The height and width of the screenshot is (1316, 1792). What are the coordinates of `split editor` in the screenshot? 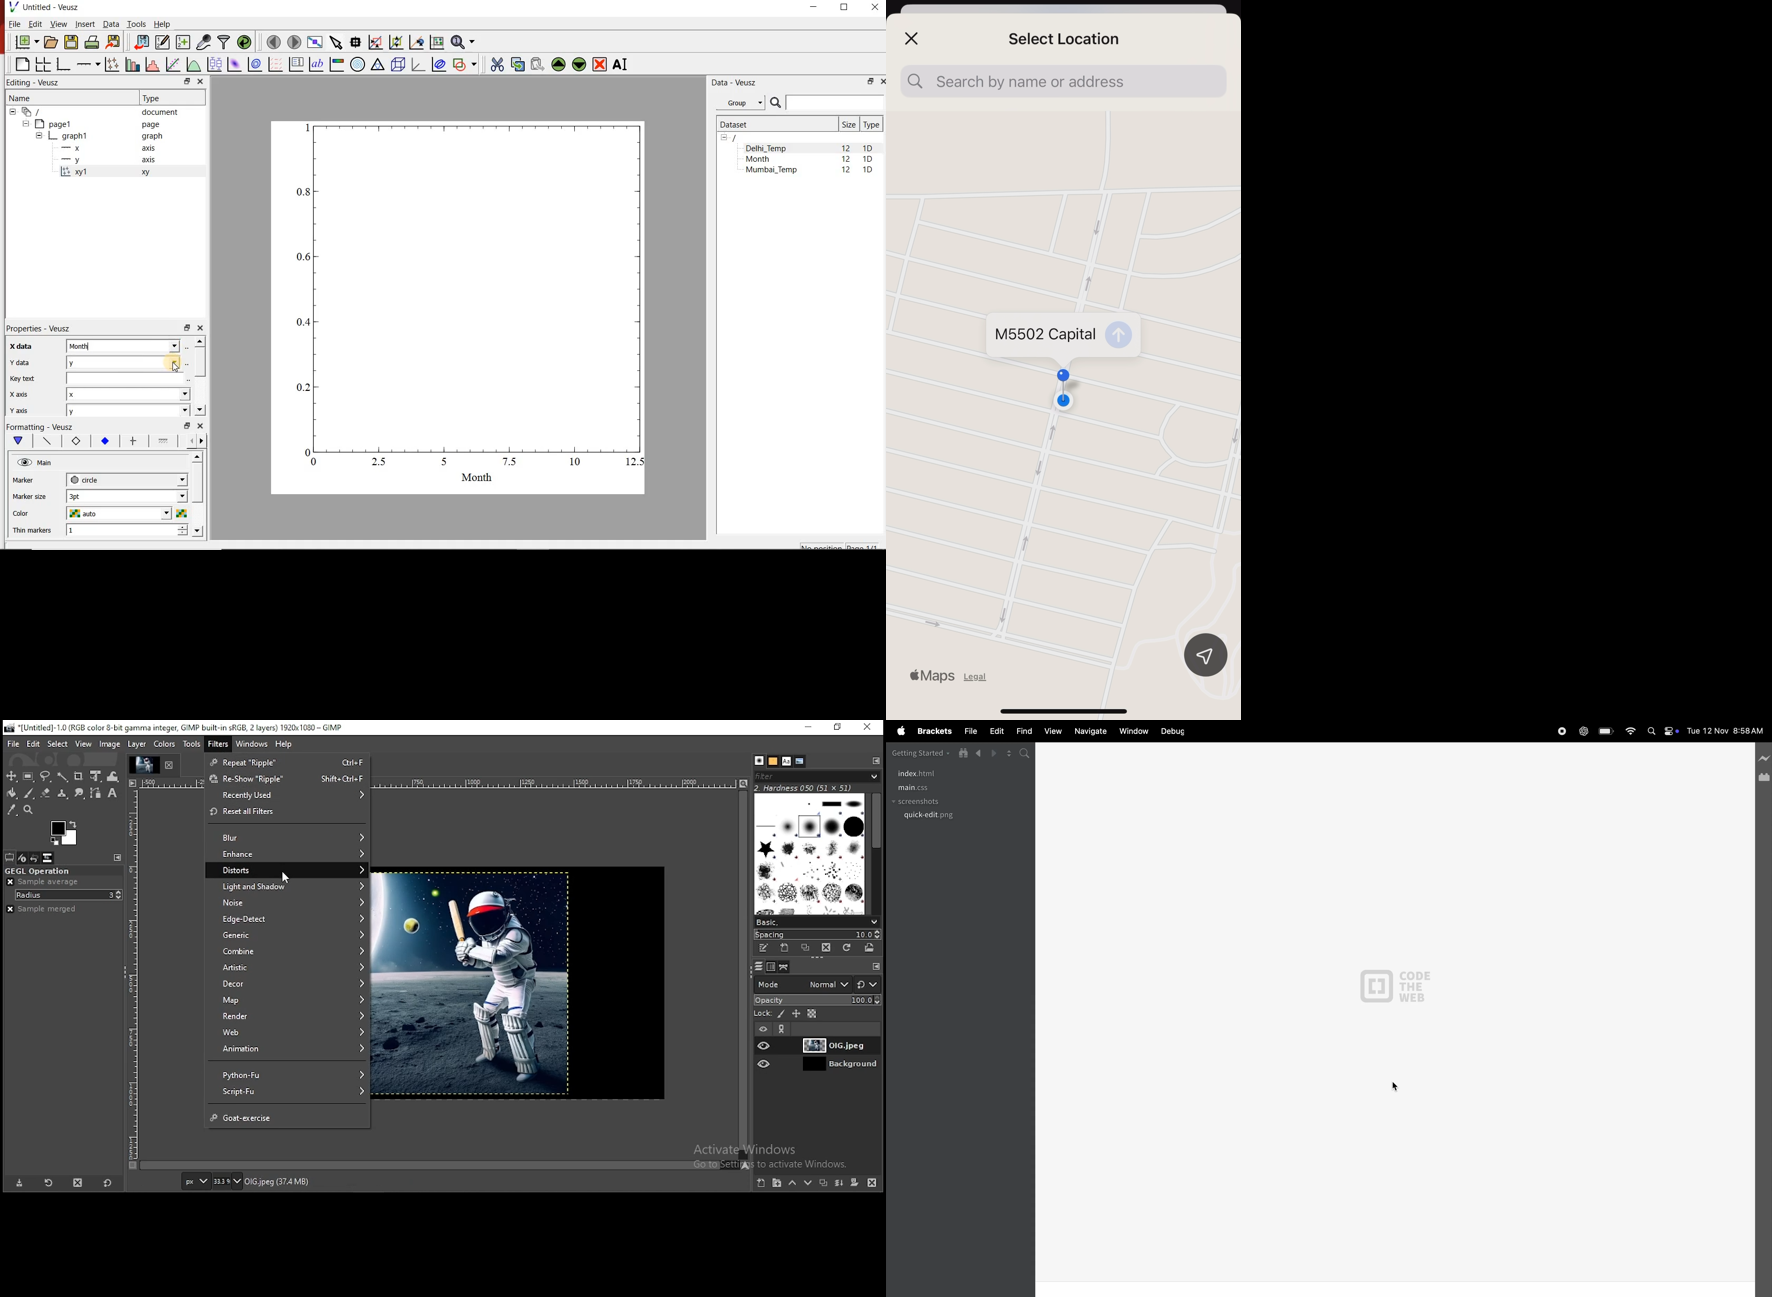 It's located at (1009, 754).